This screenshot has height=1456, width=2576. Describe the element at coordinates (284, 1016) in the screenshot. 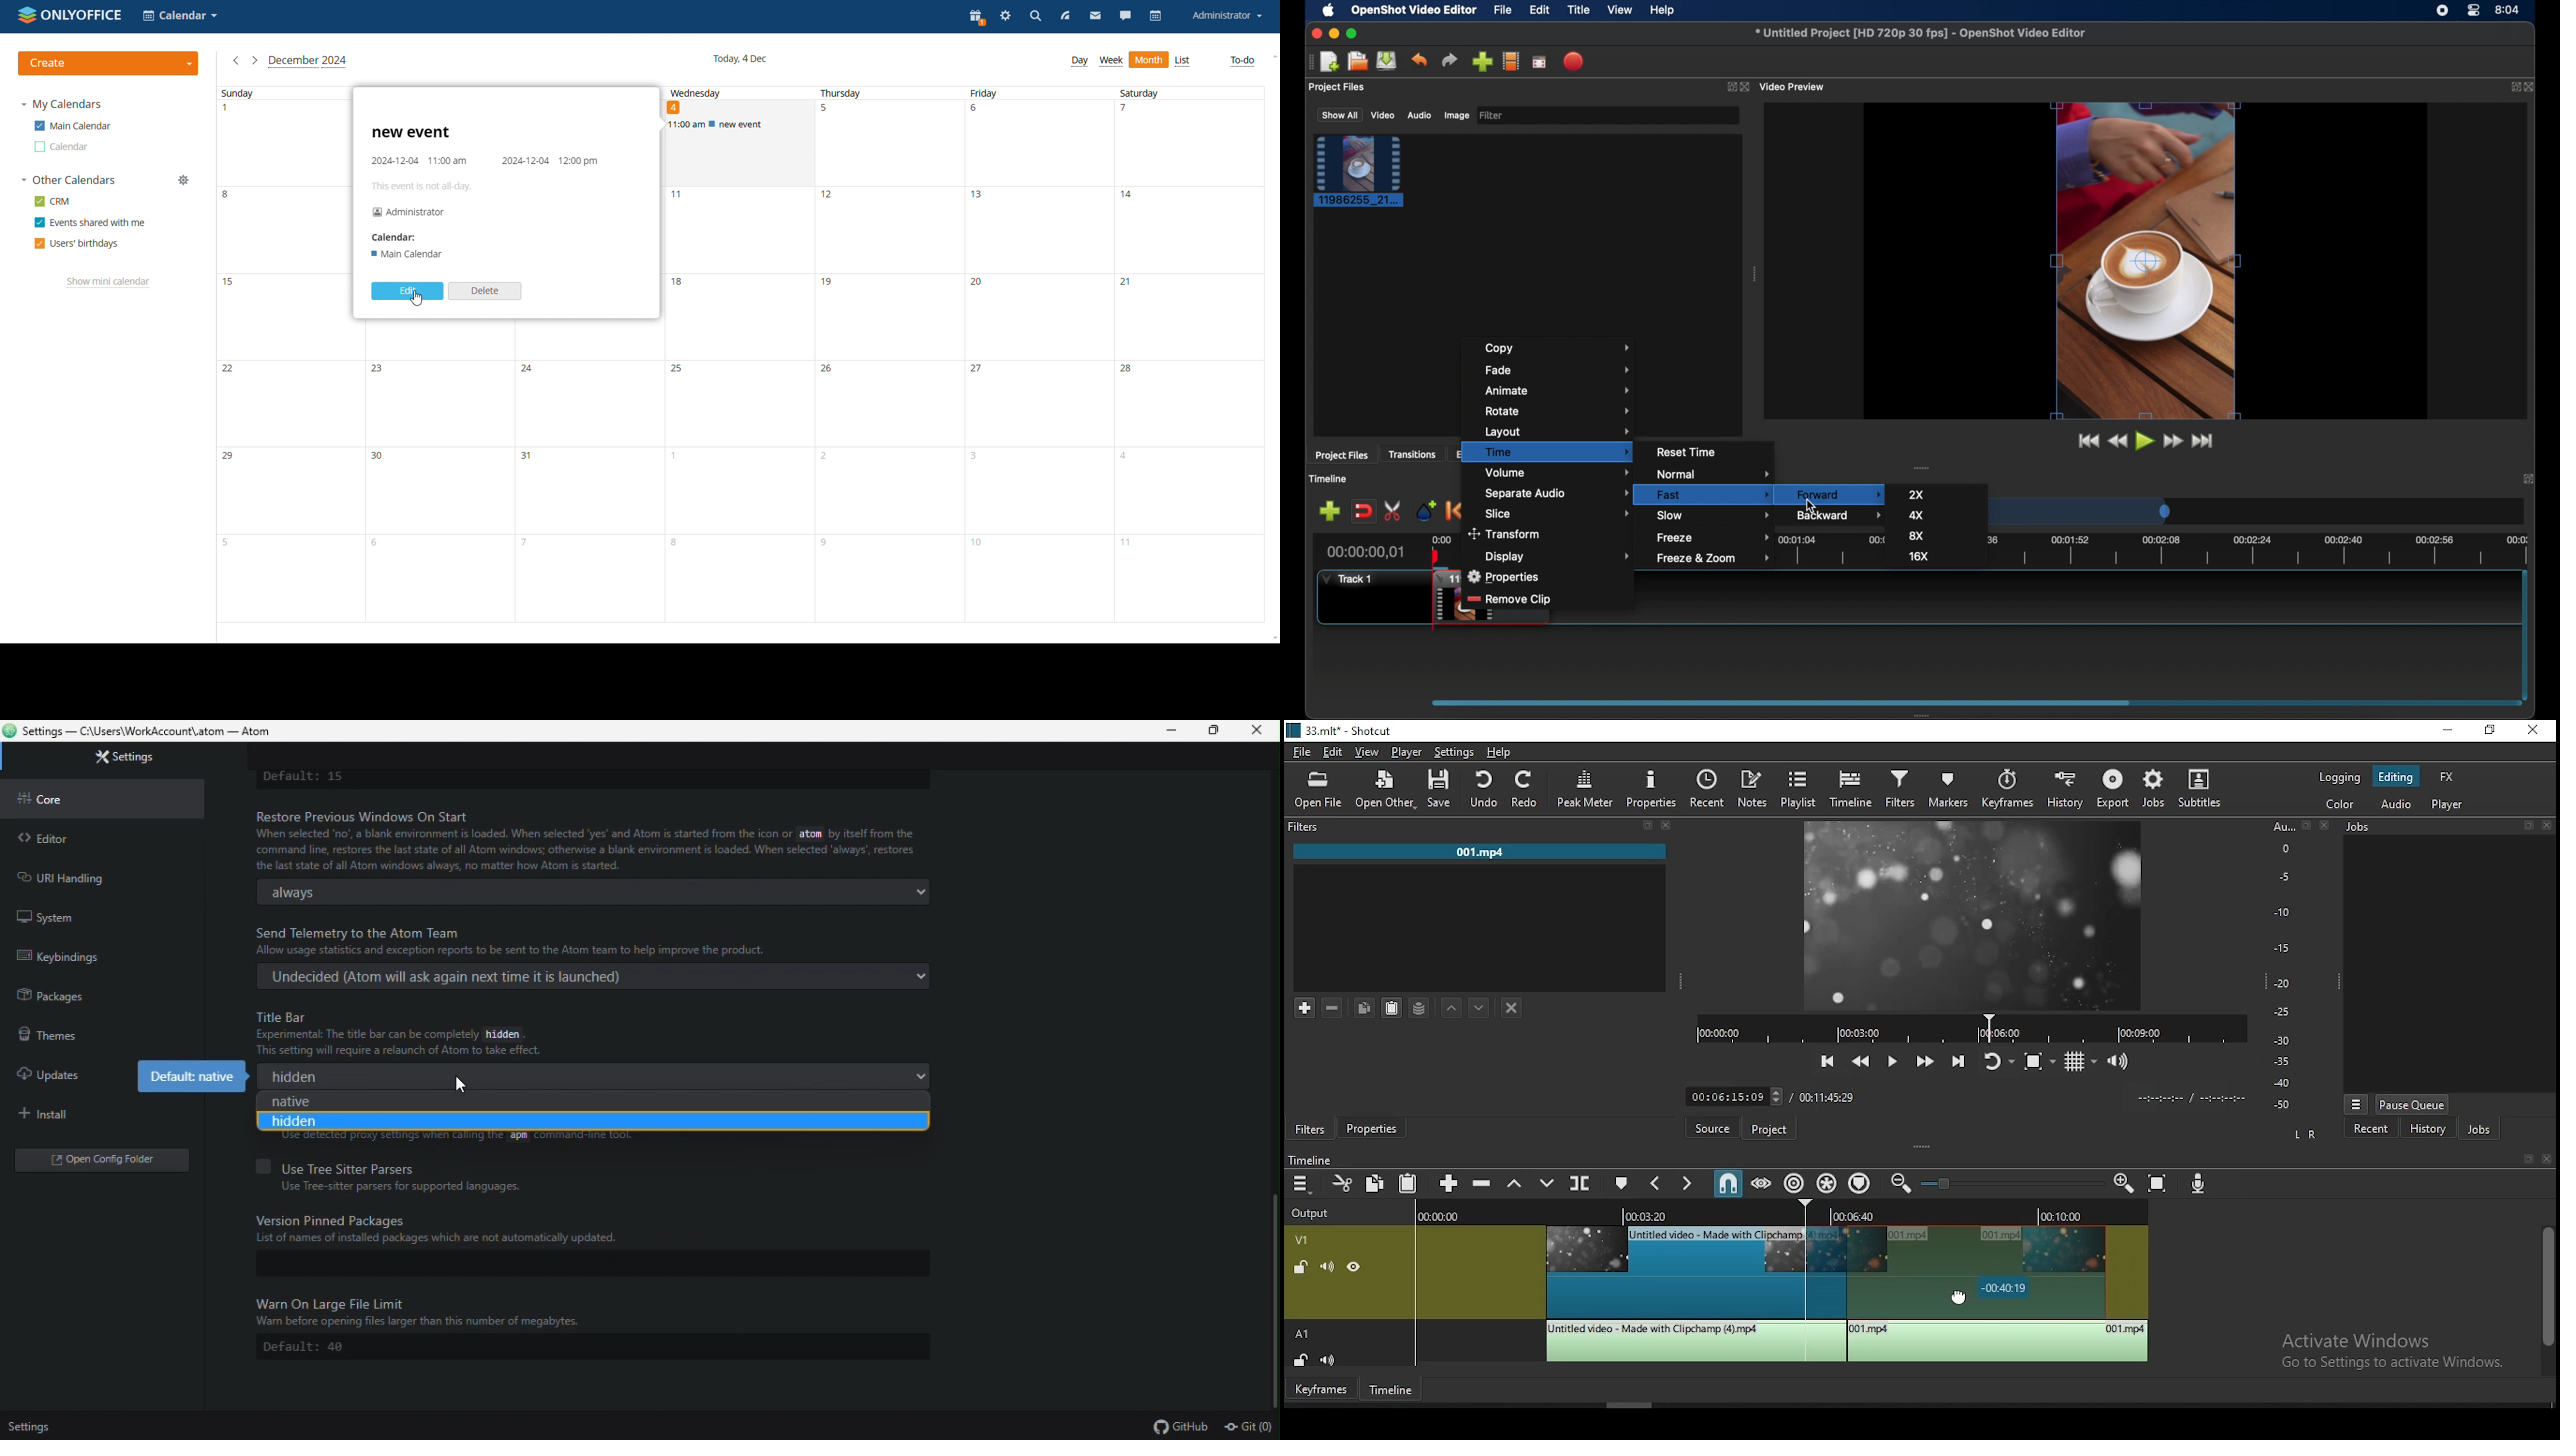

I see `Title Bar` at that location.